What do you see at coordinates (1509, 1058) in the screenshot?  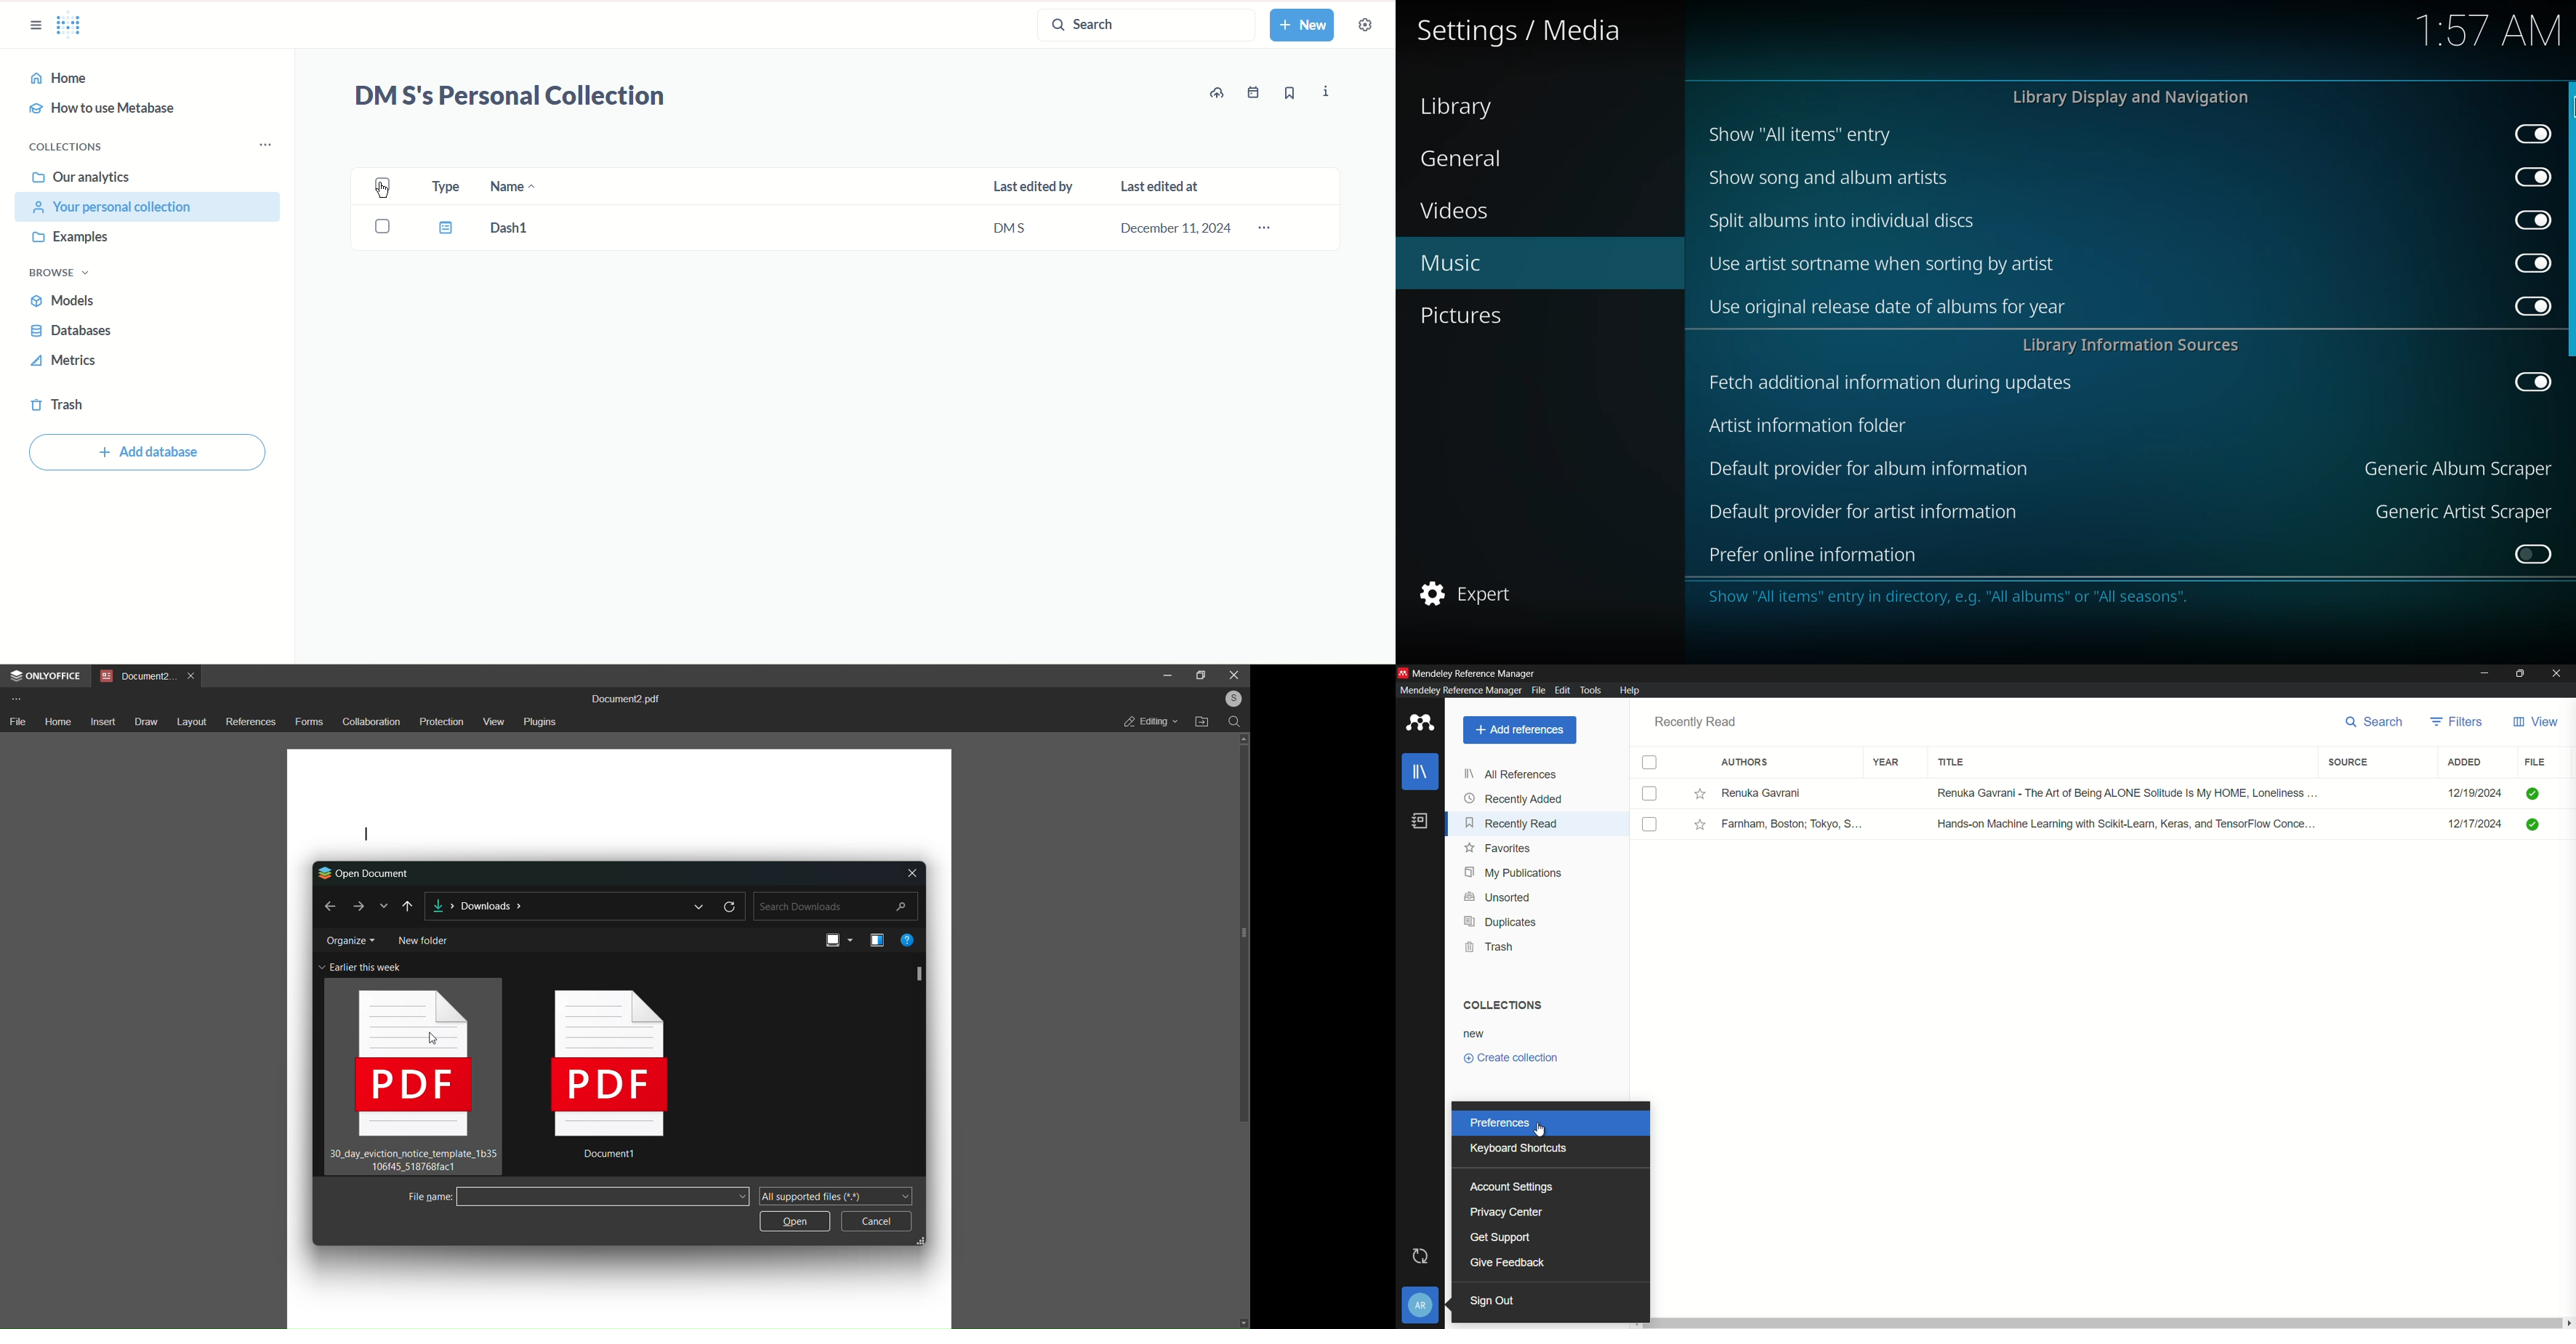 I see `create collection` at bounding box center [1509, 1058].